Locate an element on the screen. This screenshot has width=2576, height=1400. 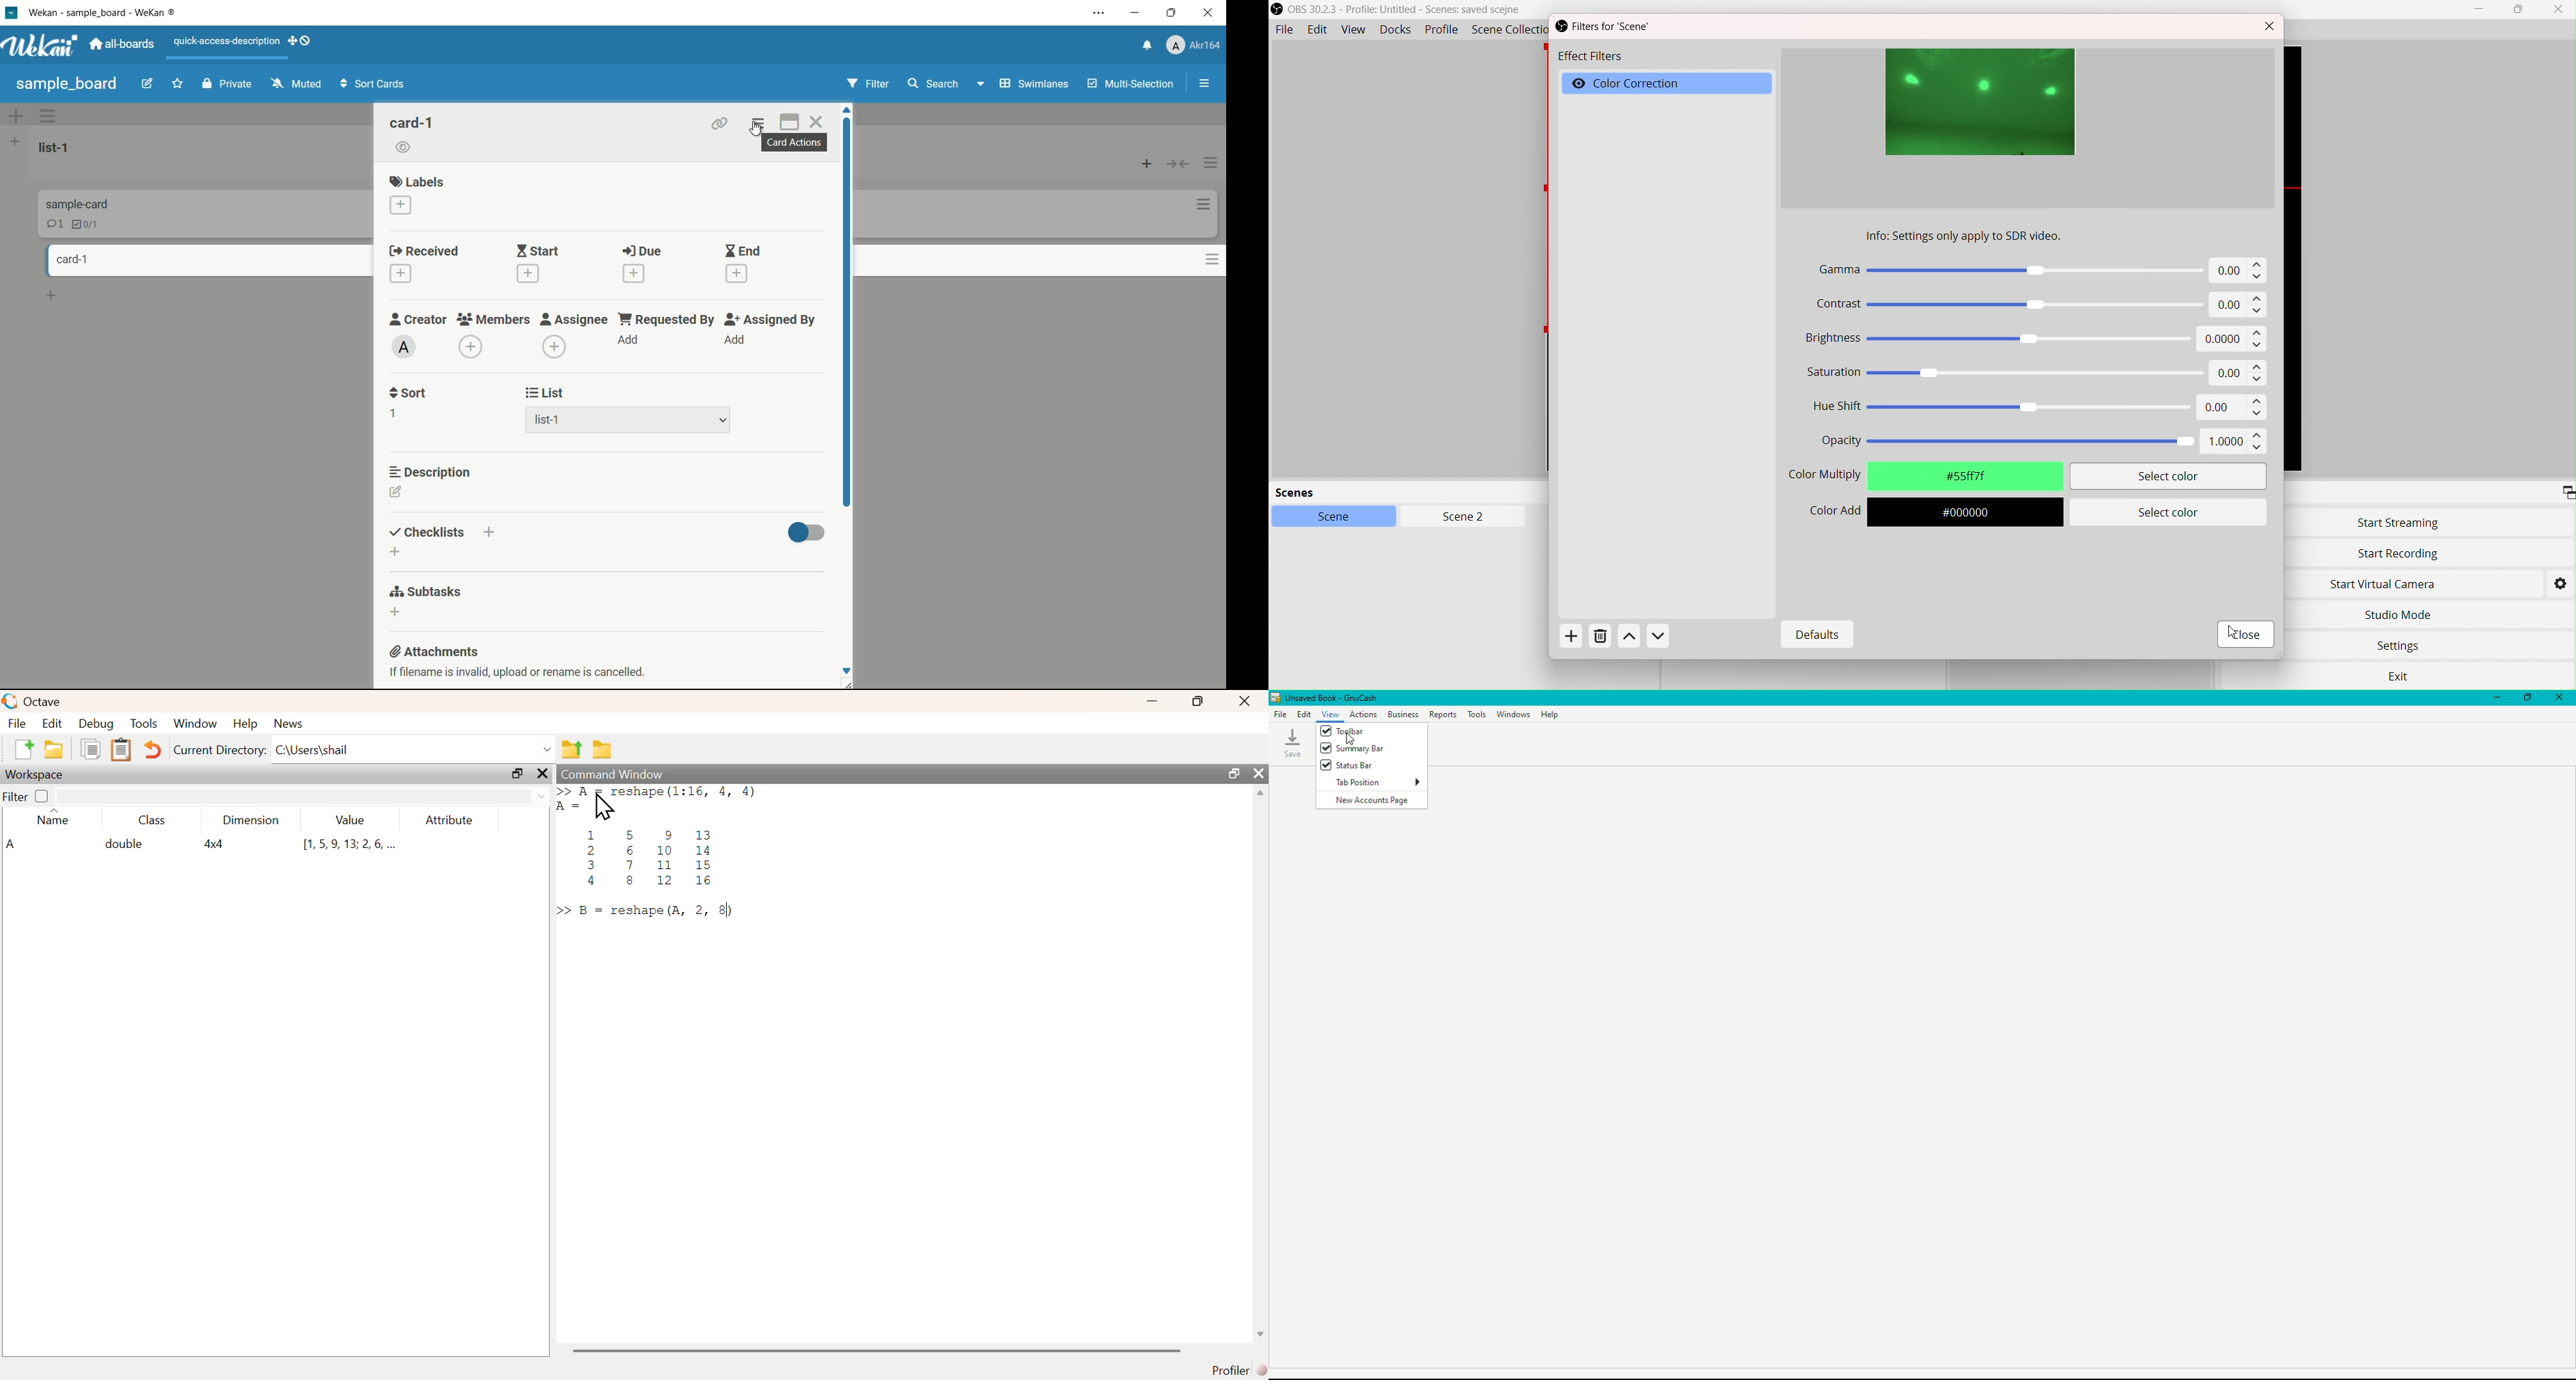
Minimize is located at coordinates (2494, 697).